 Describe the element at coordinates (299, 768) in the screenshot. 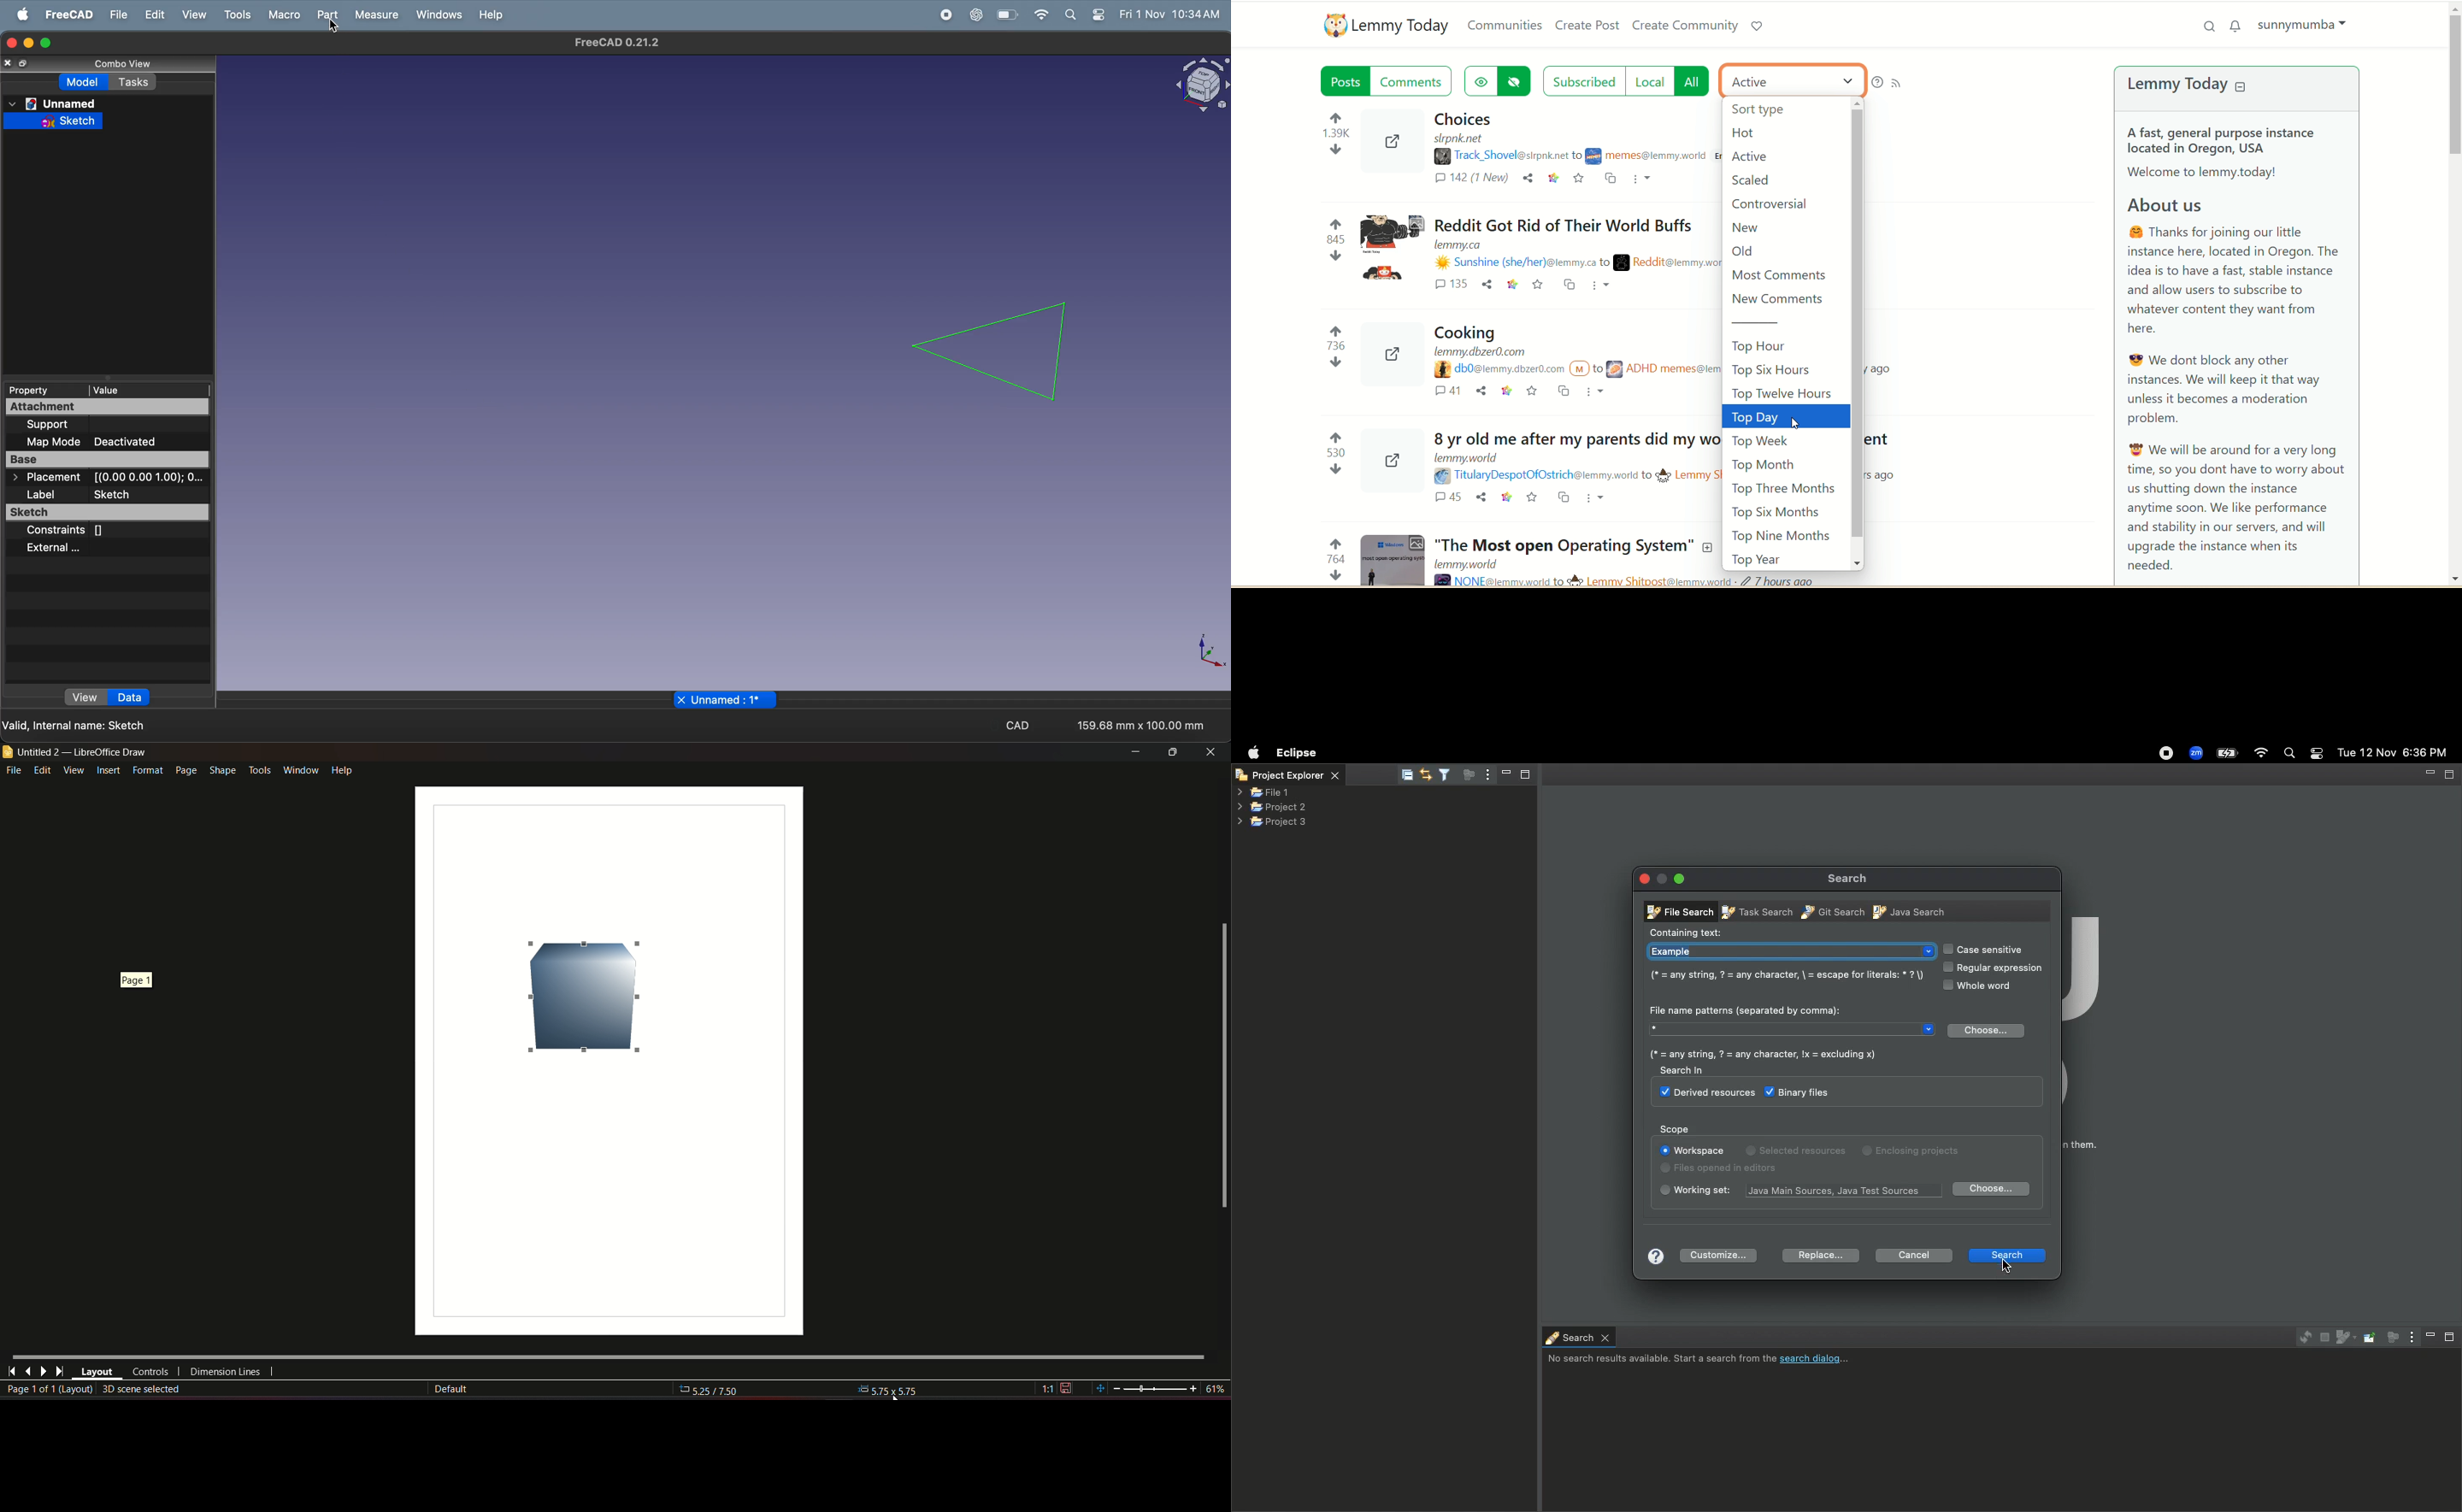

I see `window` at that location.